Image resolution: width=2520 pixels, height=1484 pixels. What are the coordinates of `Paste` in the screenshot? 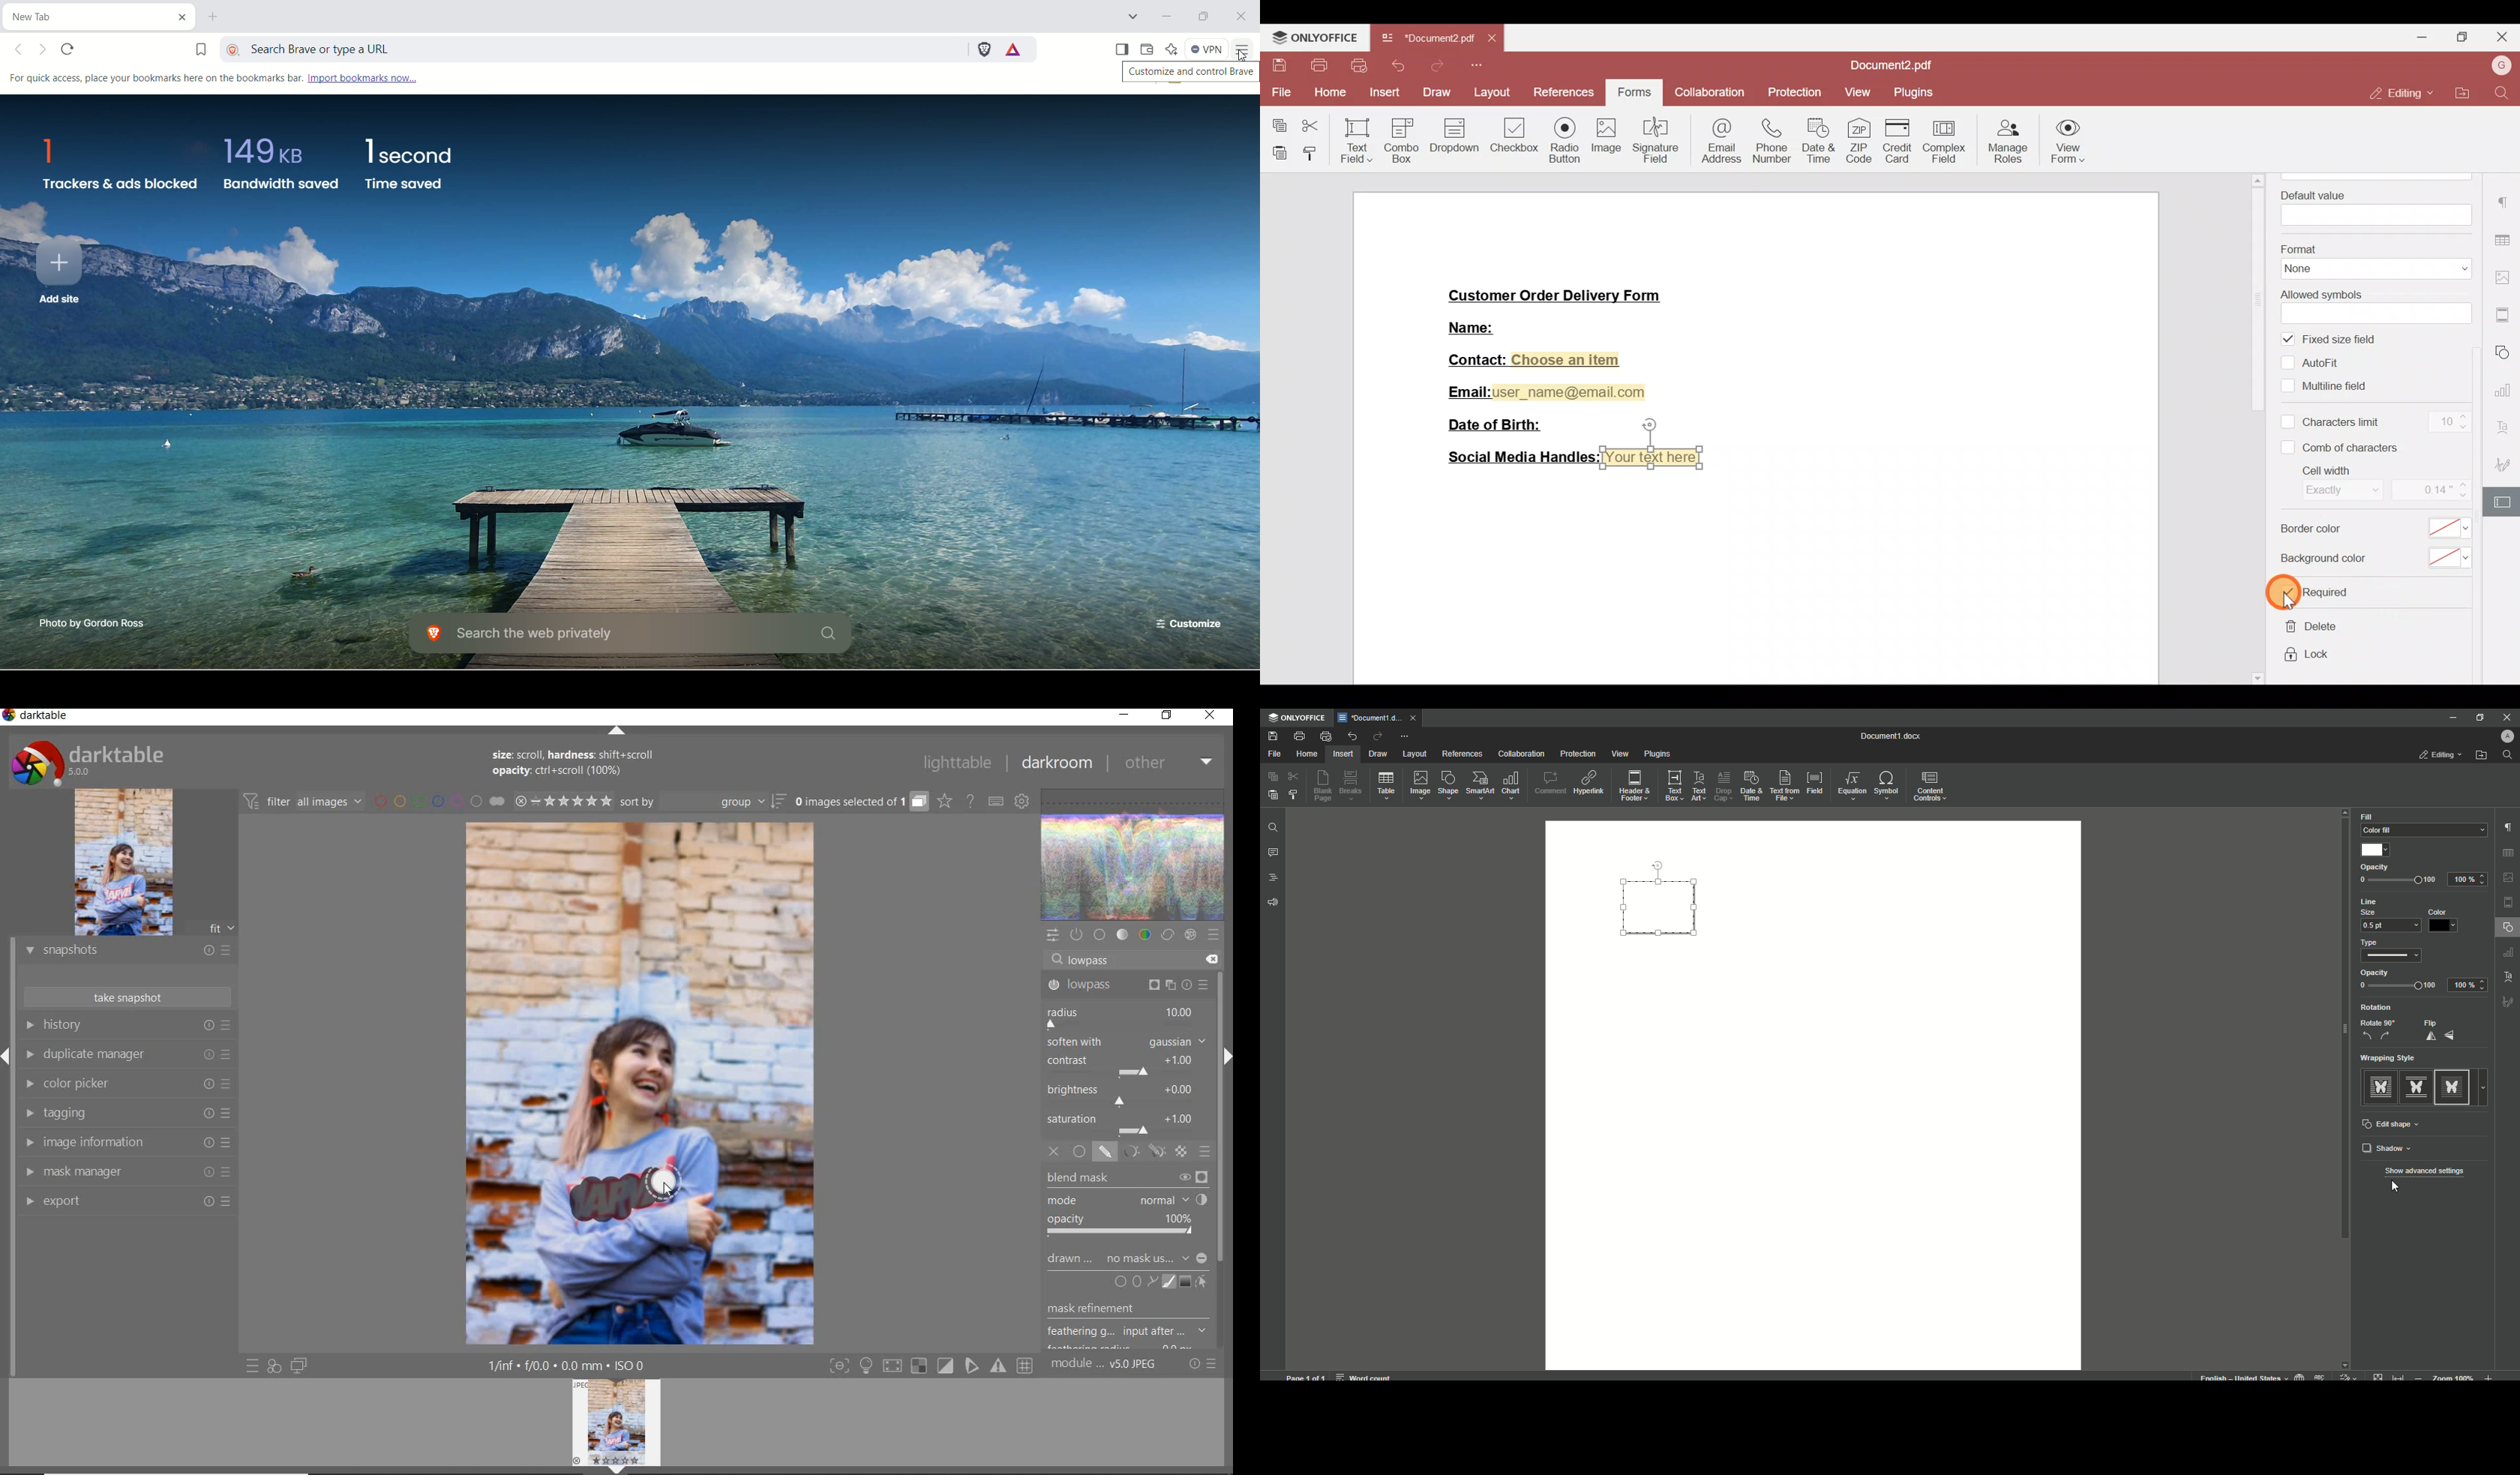 It's located at (1274, 153).